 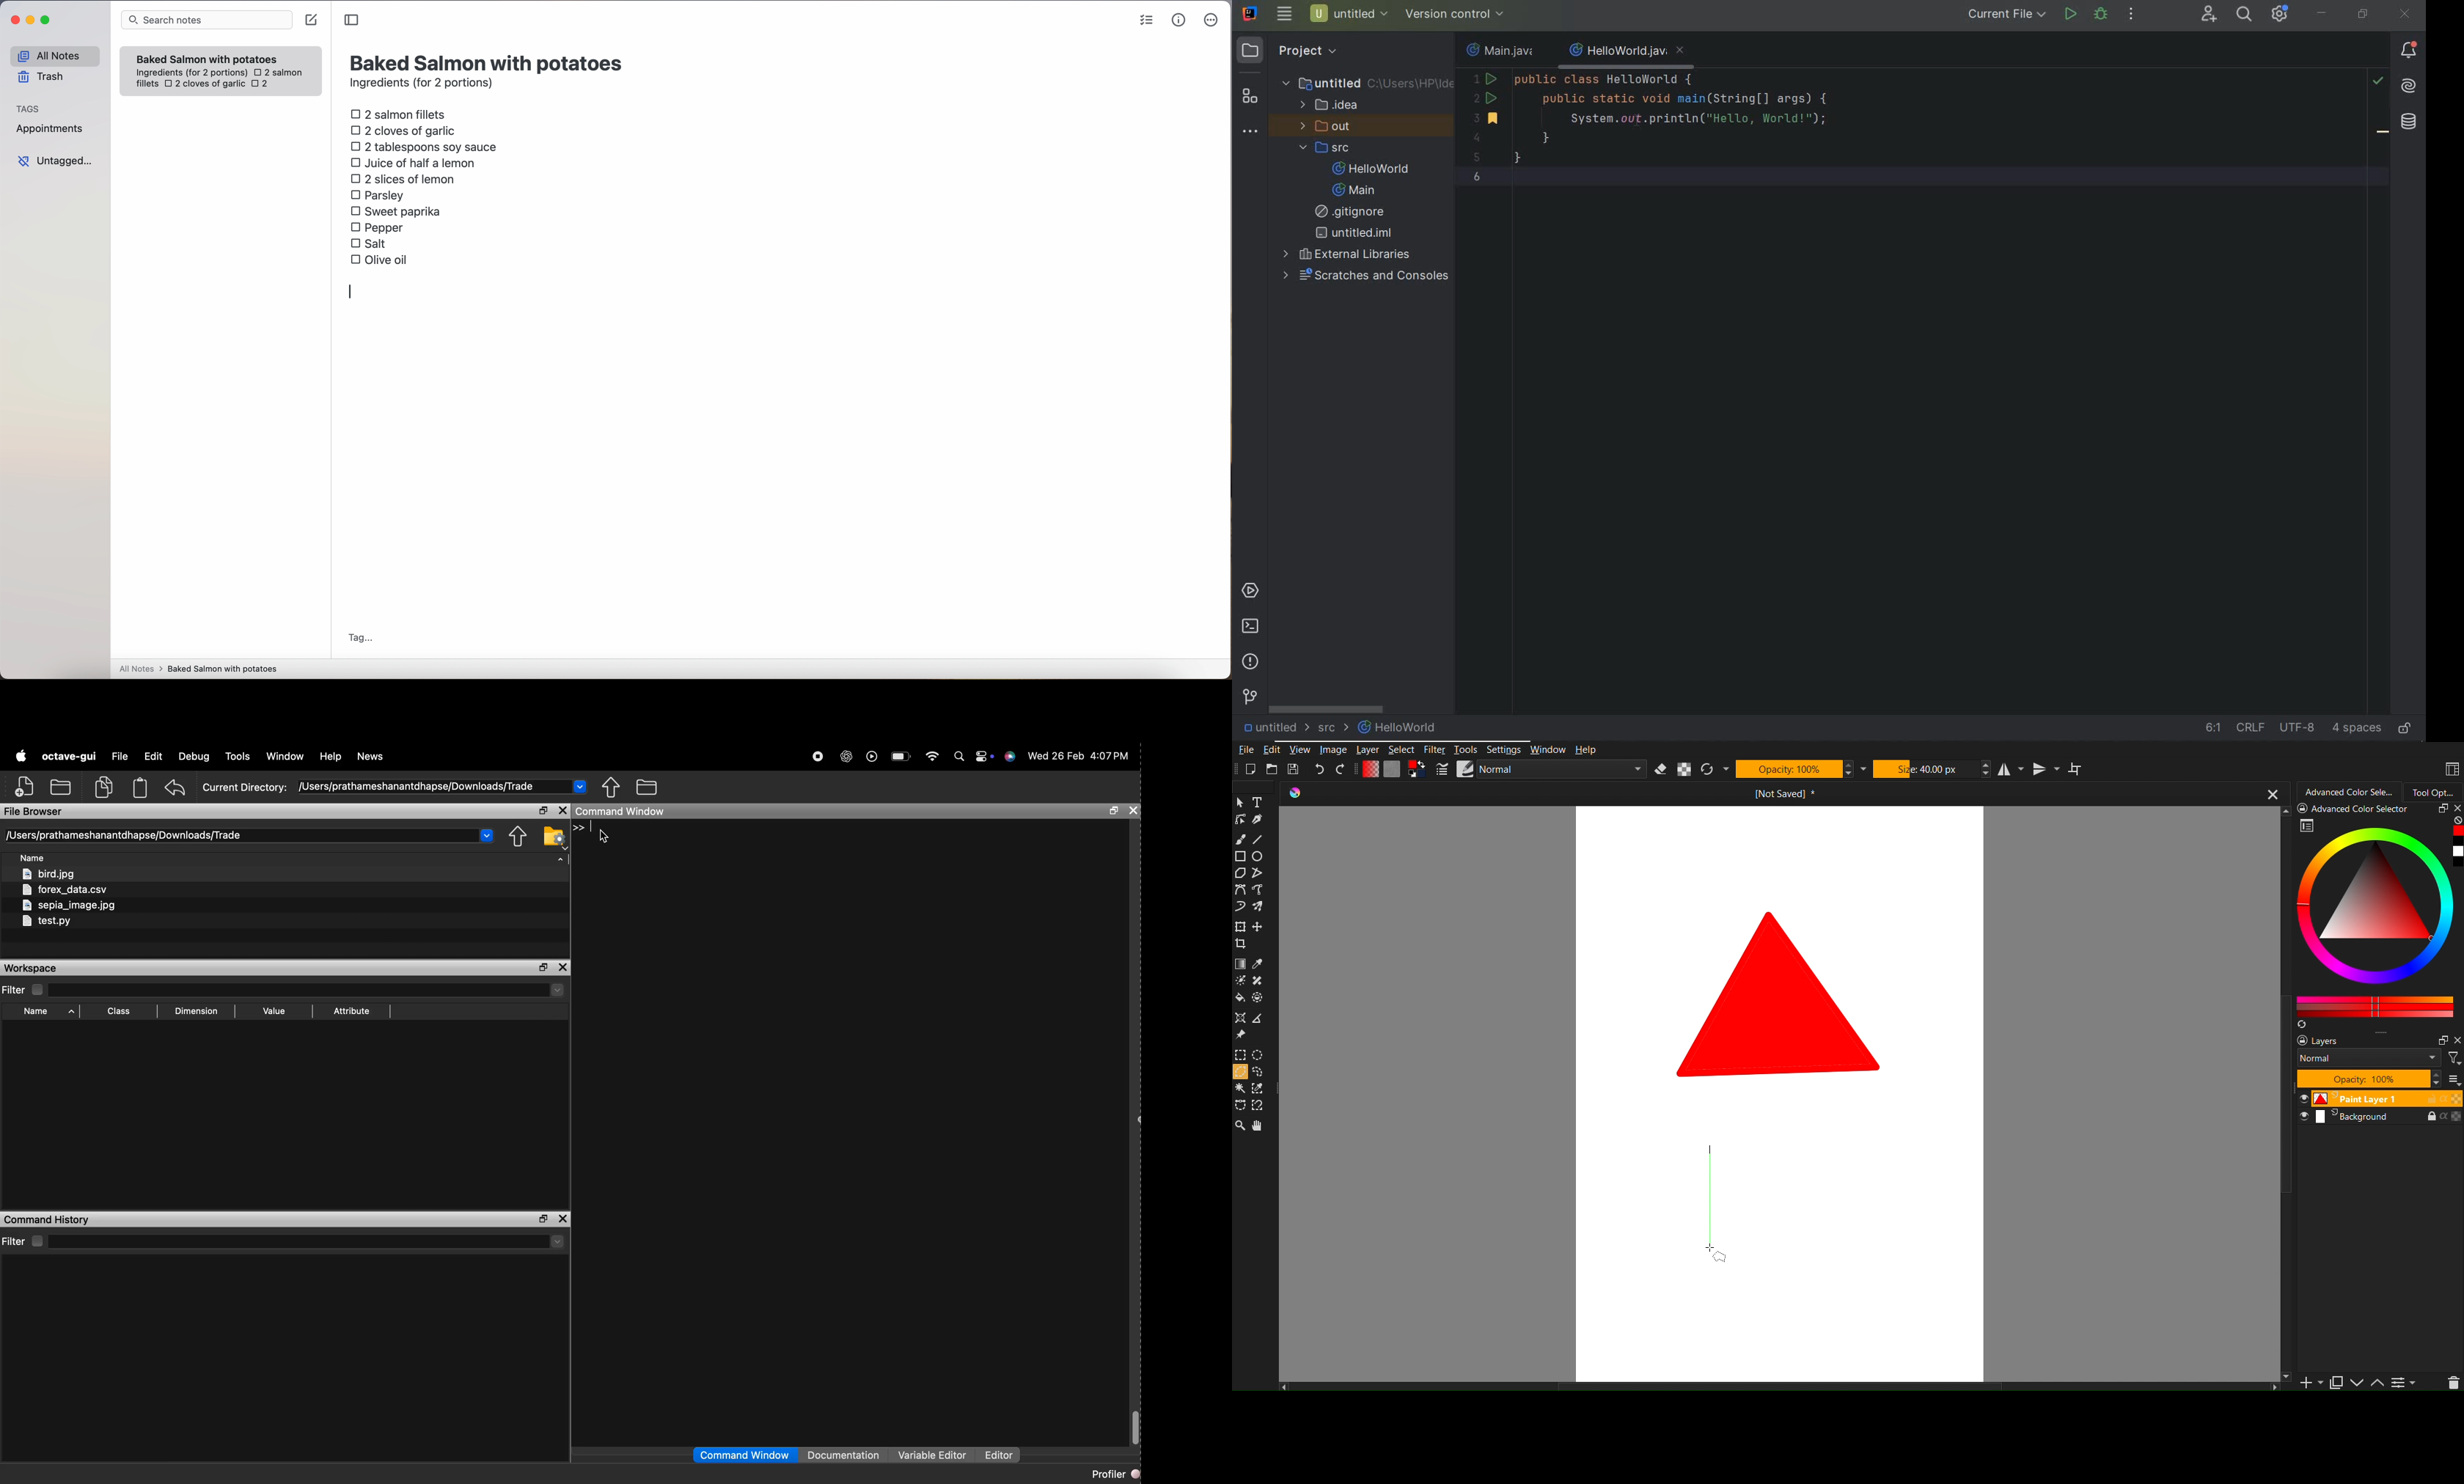 What do you see at coordinates (1115, 1474) in the screenshot?
I see `Profiler @` at bounding box center [1115, 1474].